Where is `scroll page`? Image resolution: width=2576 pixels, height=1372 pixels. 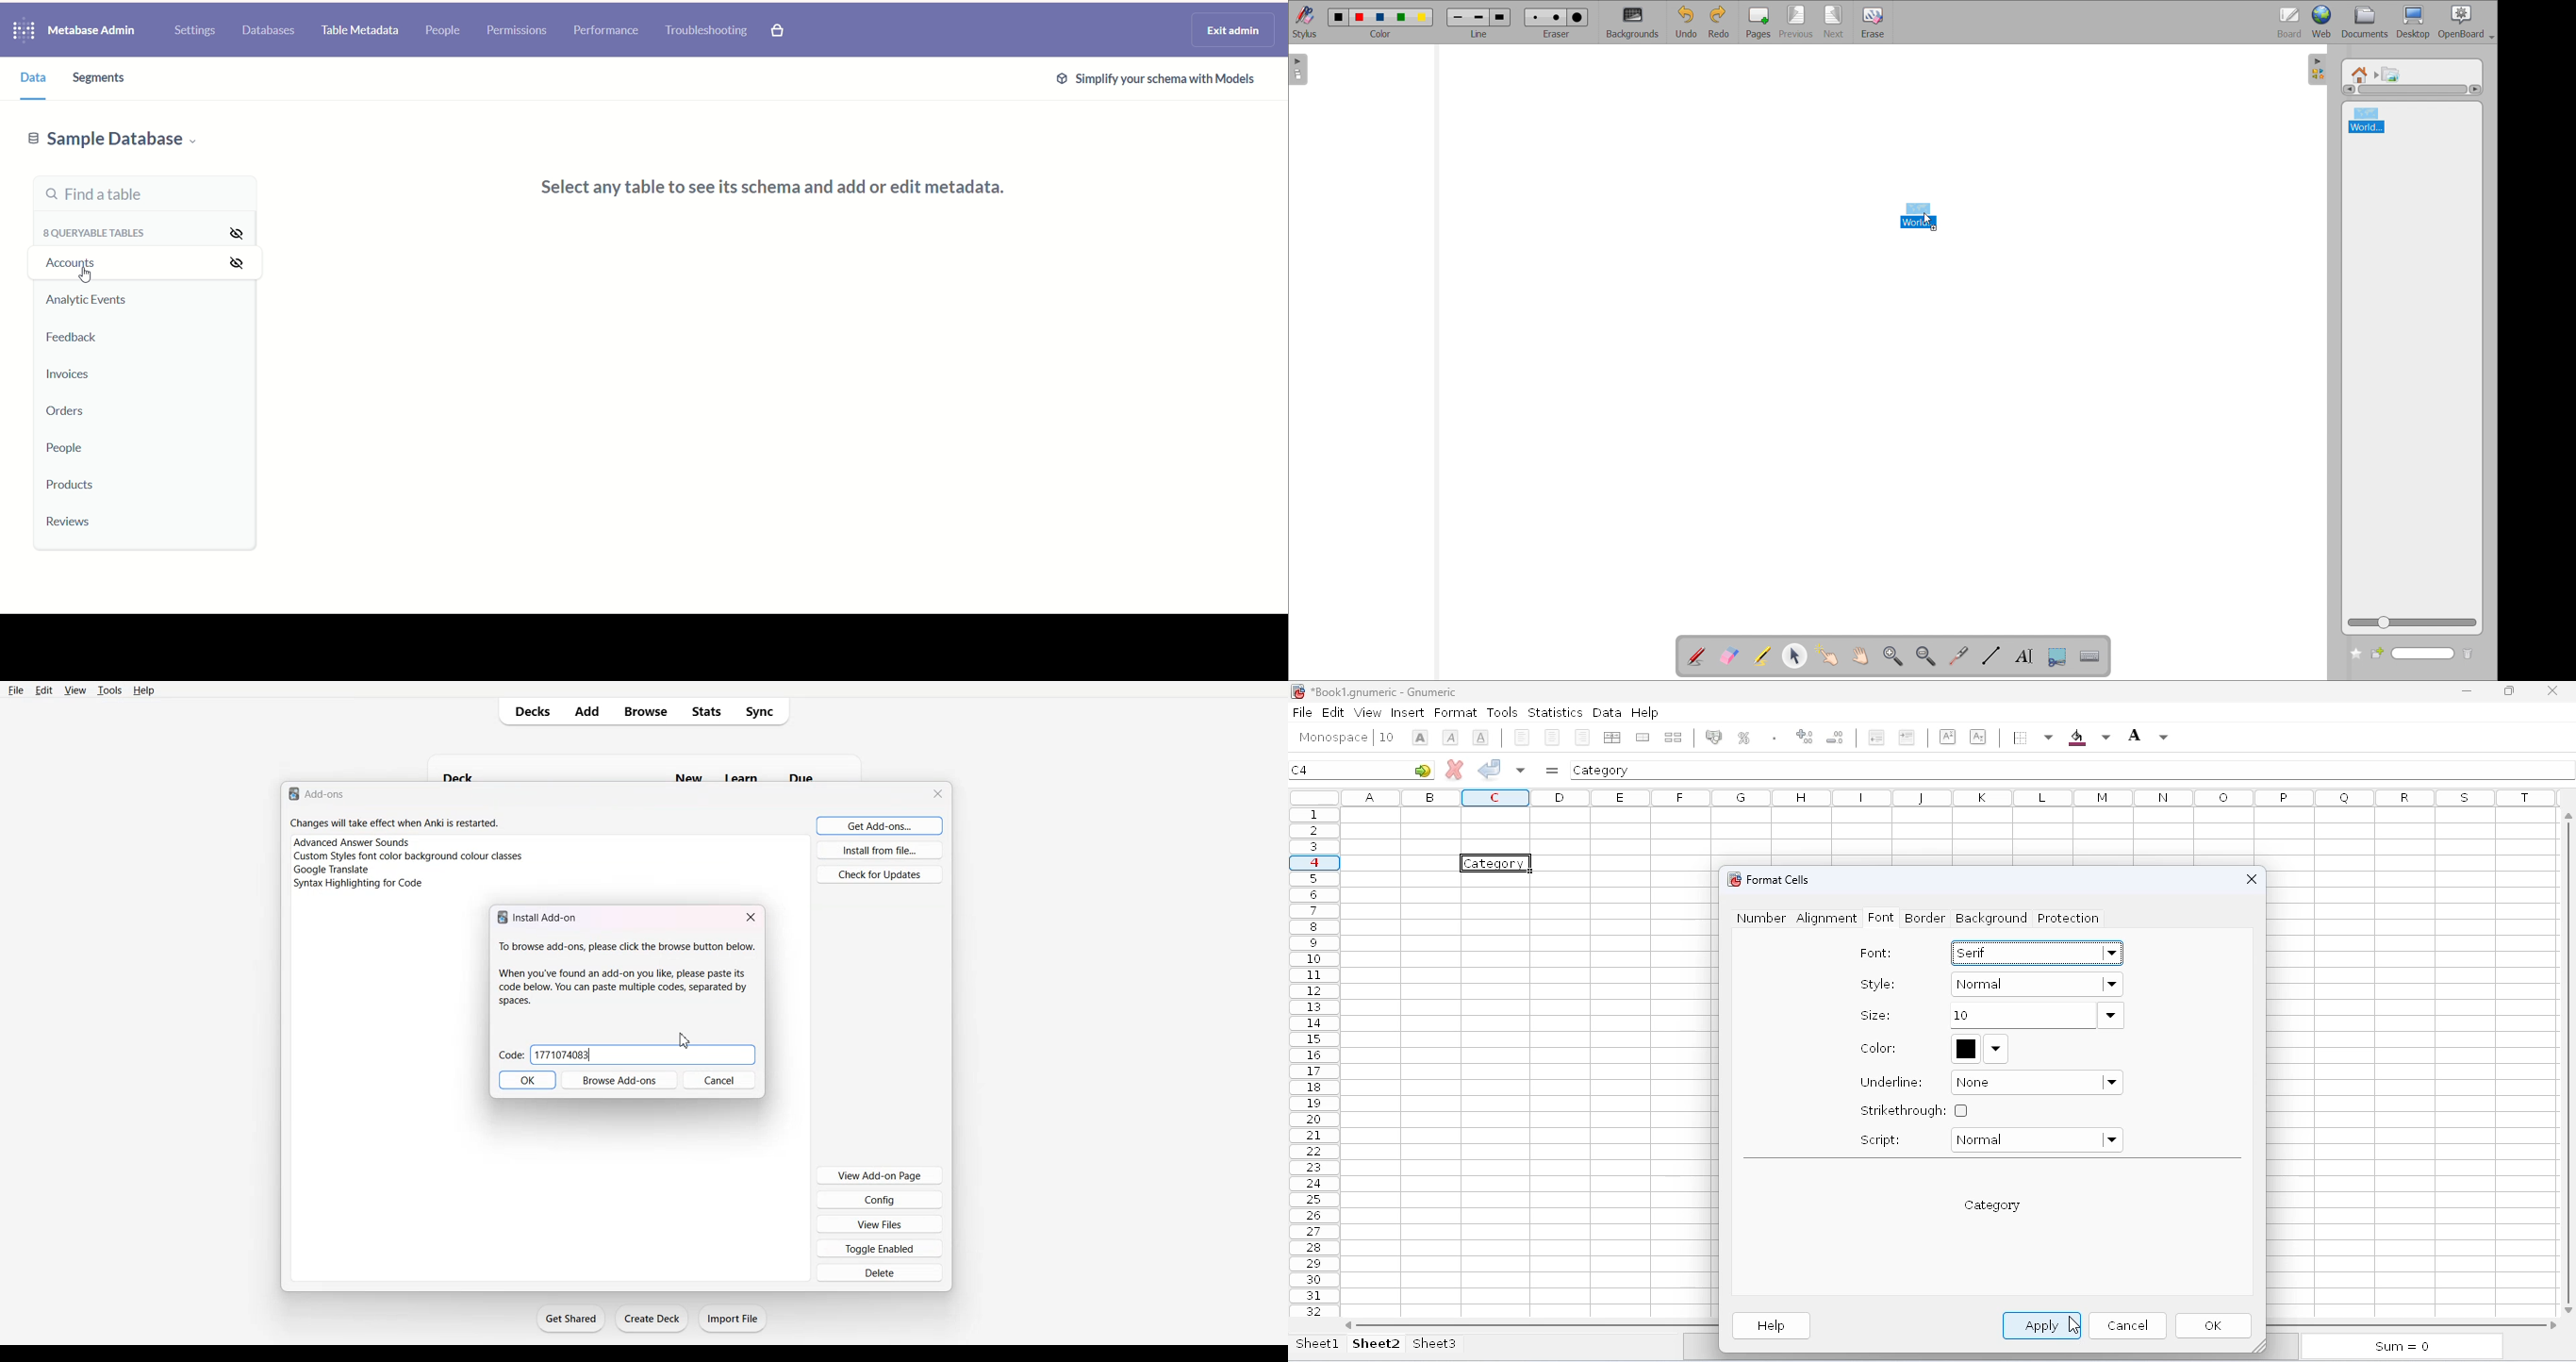
scroll page is located at coordinates (1860, 656).